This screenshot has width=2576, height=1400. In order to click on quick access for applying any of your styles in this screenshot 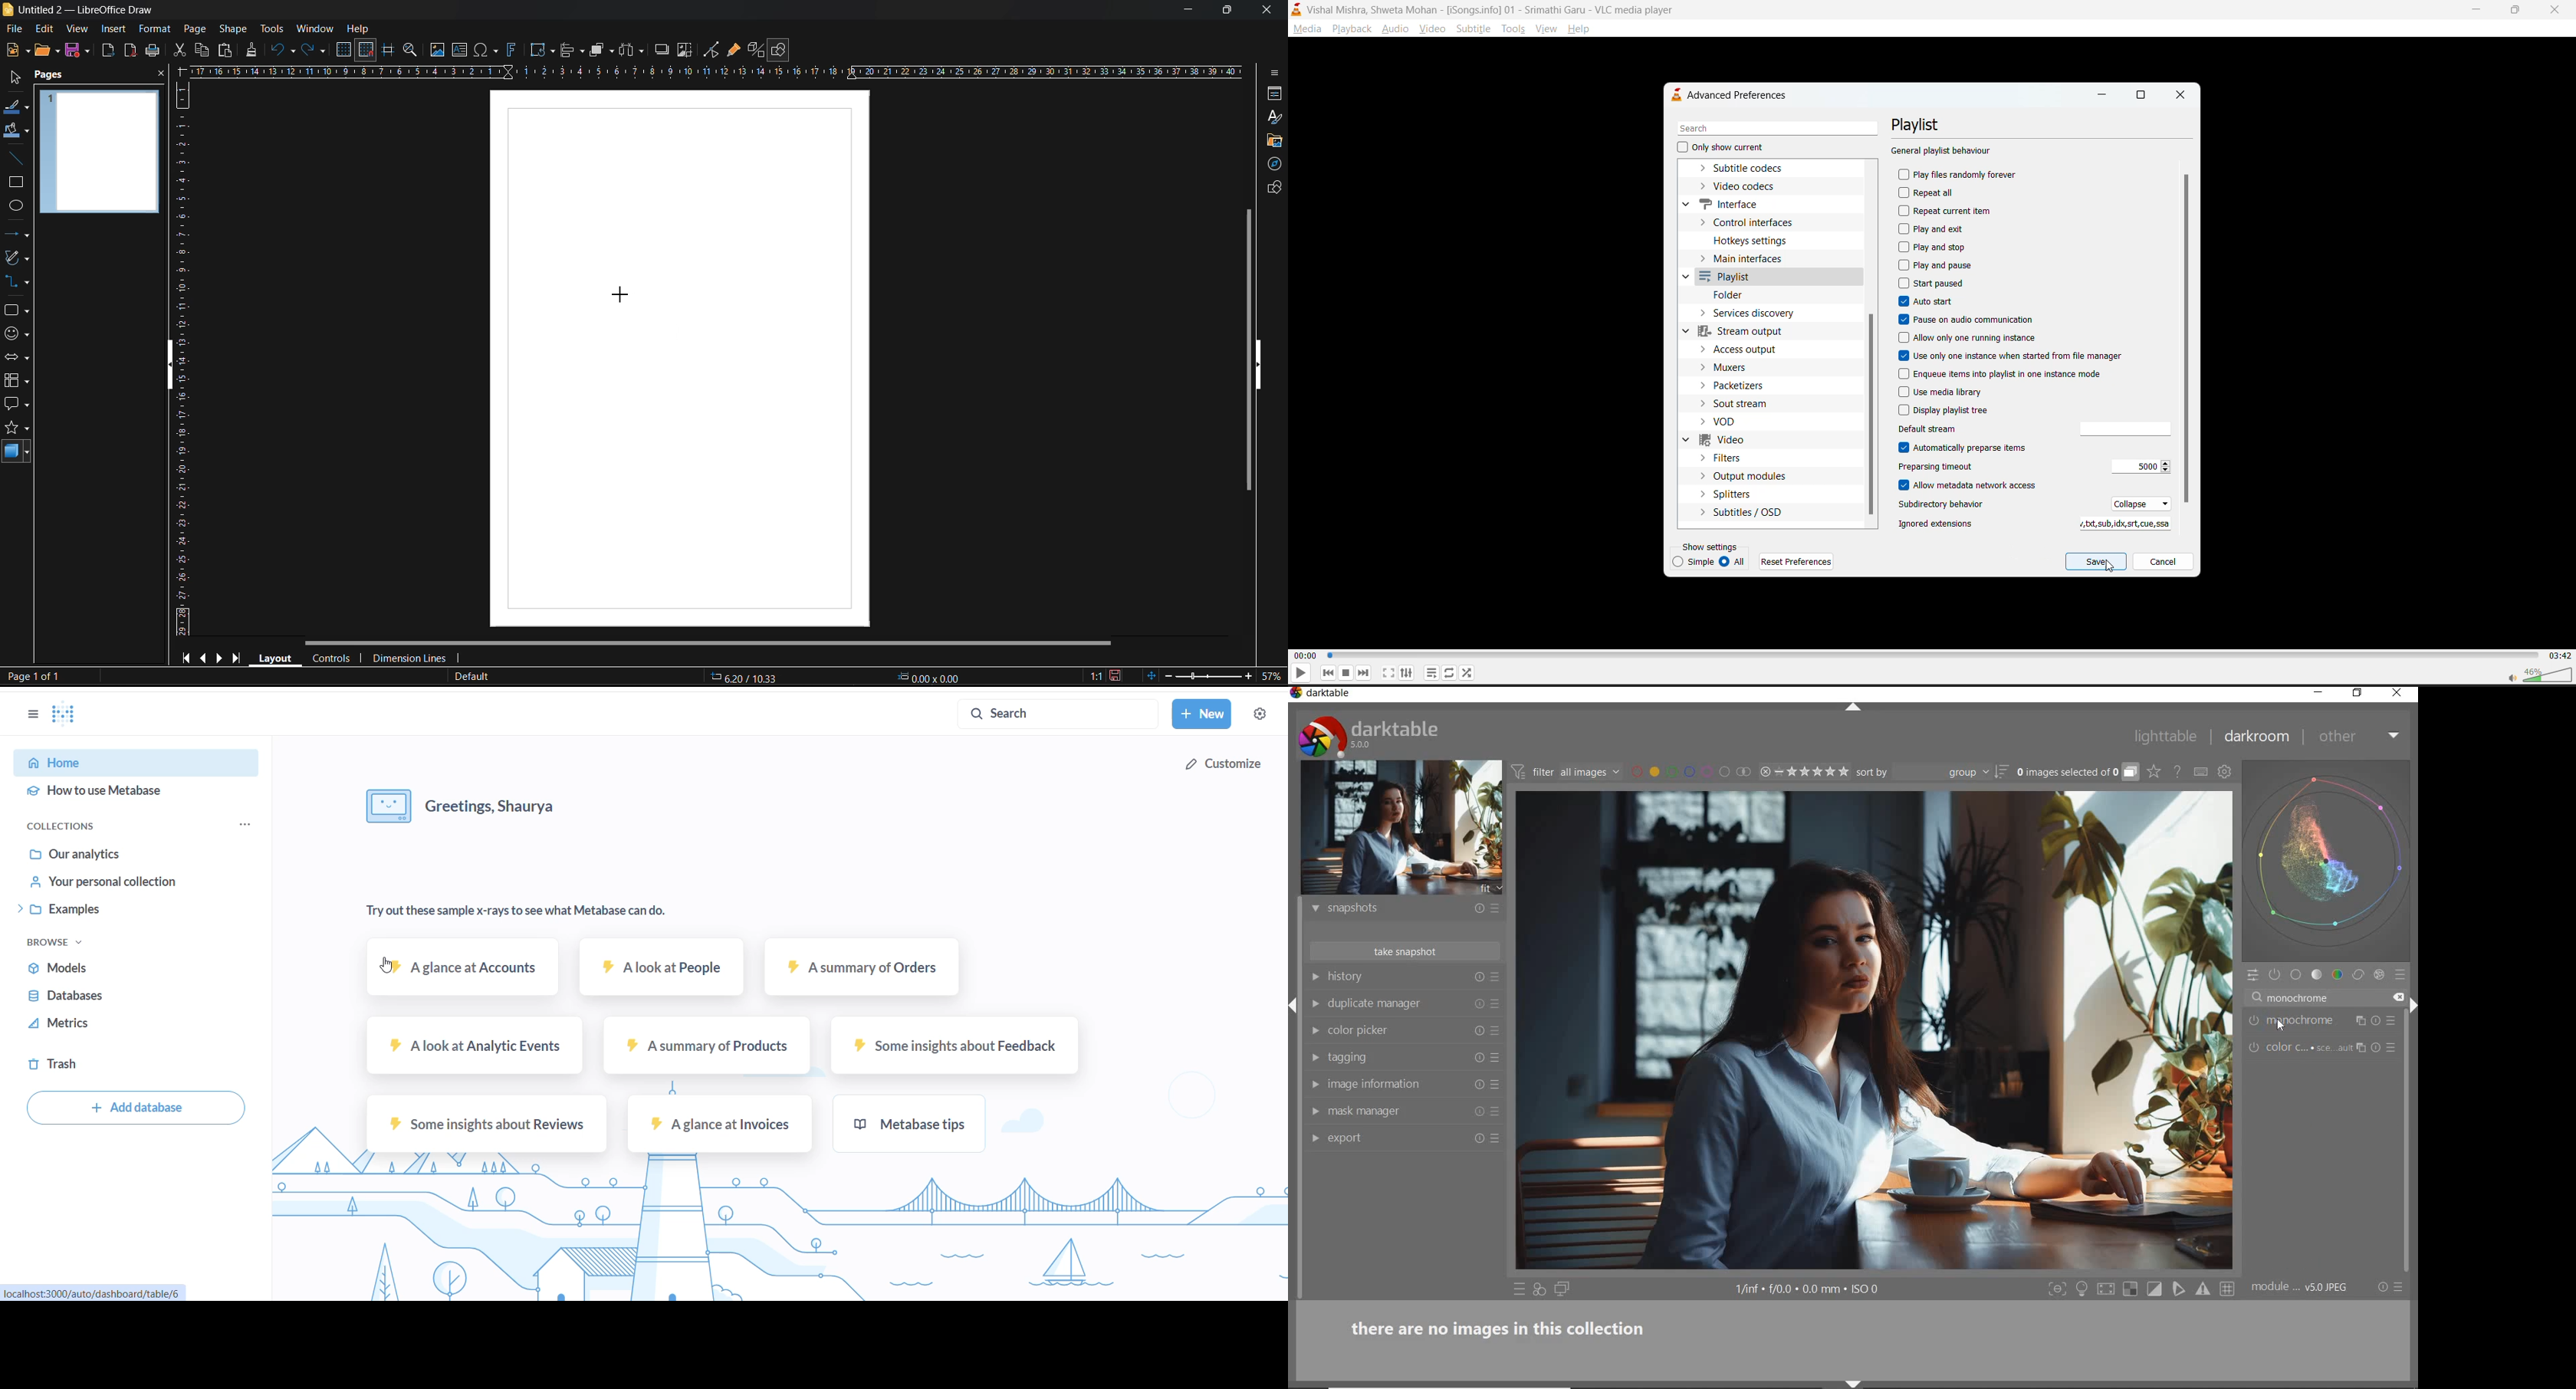, I will do `click(1540, 1290)`.